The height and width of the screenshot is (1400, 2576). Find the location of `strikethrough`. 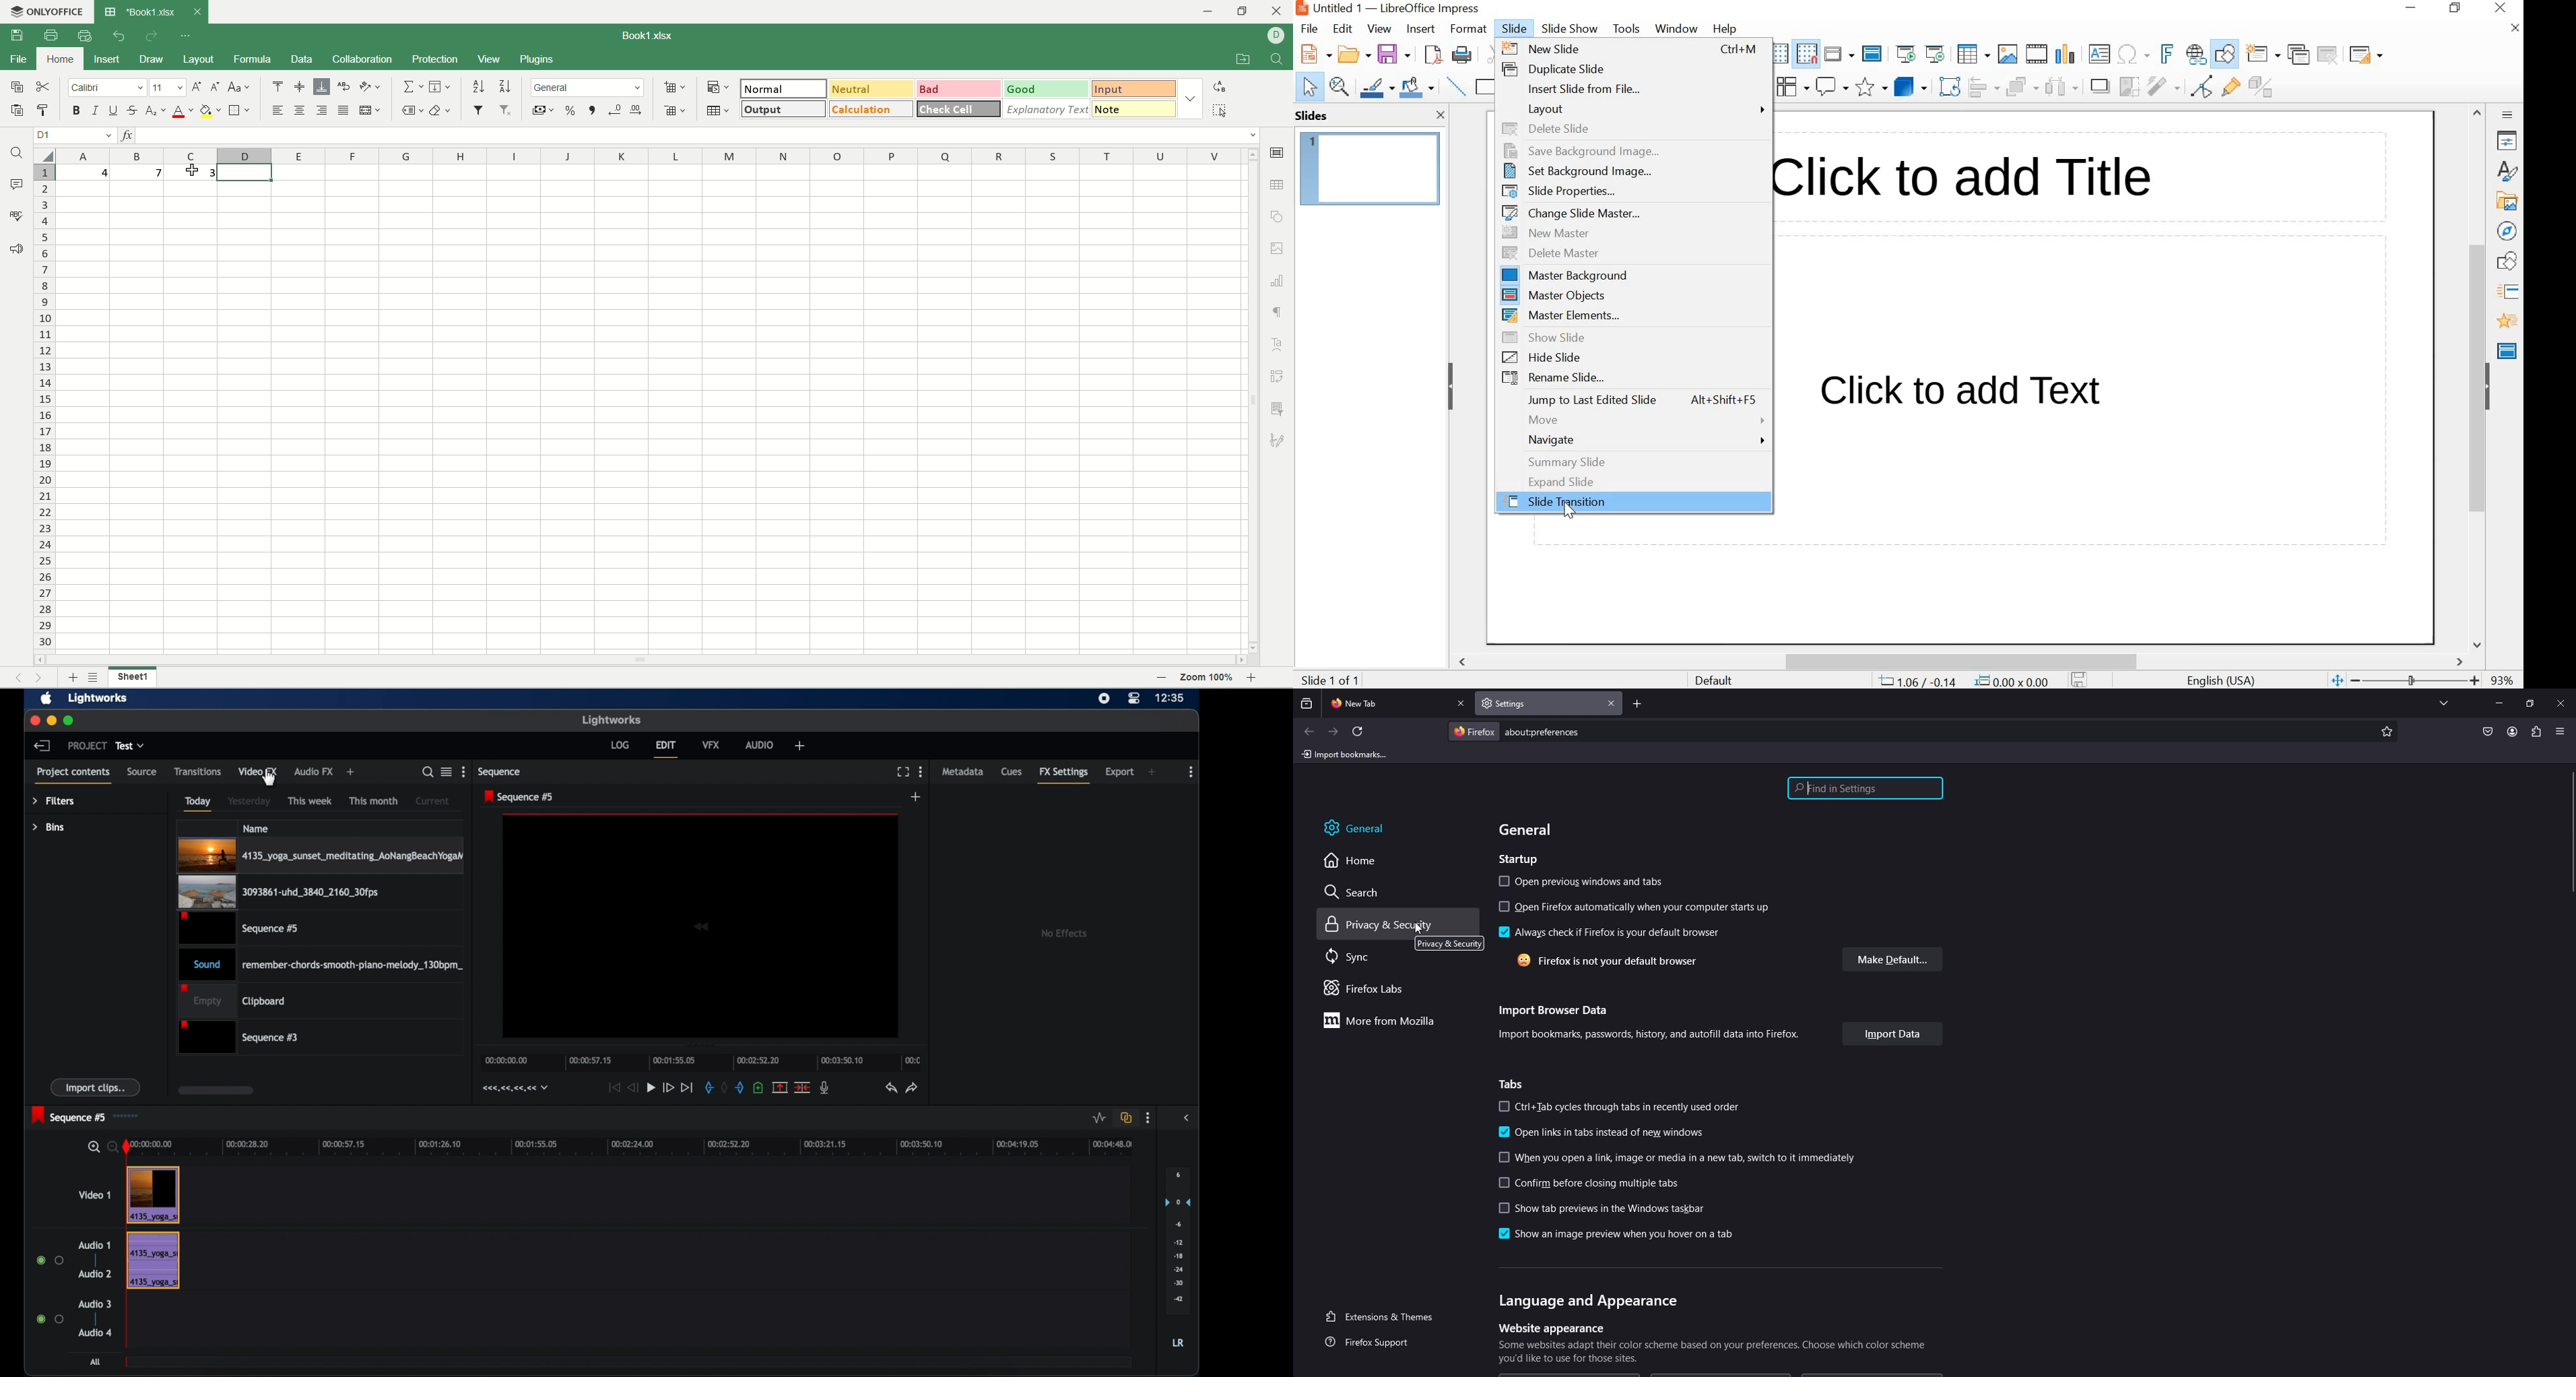

strikethrough is located at coordinates (133, 110).